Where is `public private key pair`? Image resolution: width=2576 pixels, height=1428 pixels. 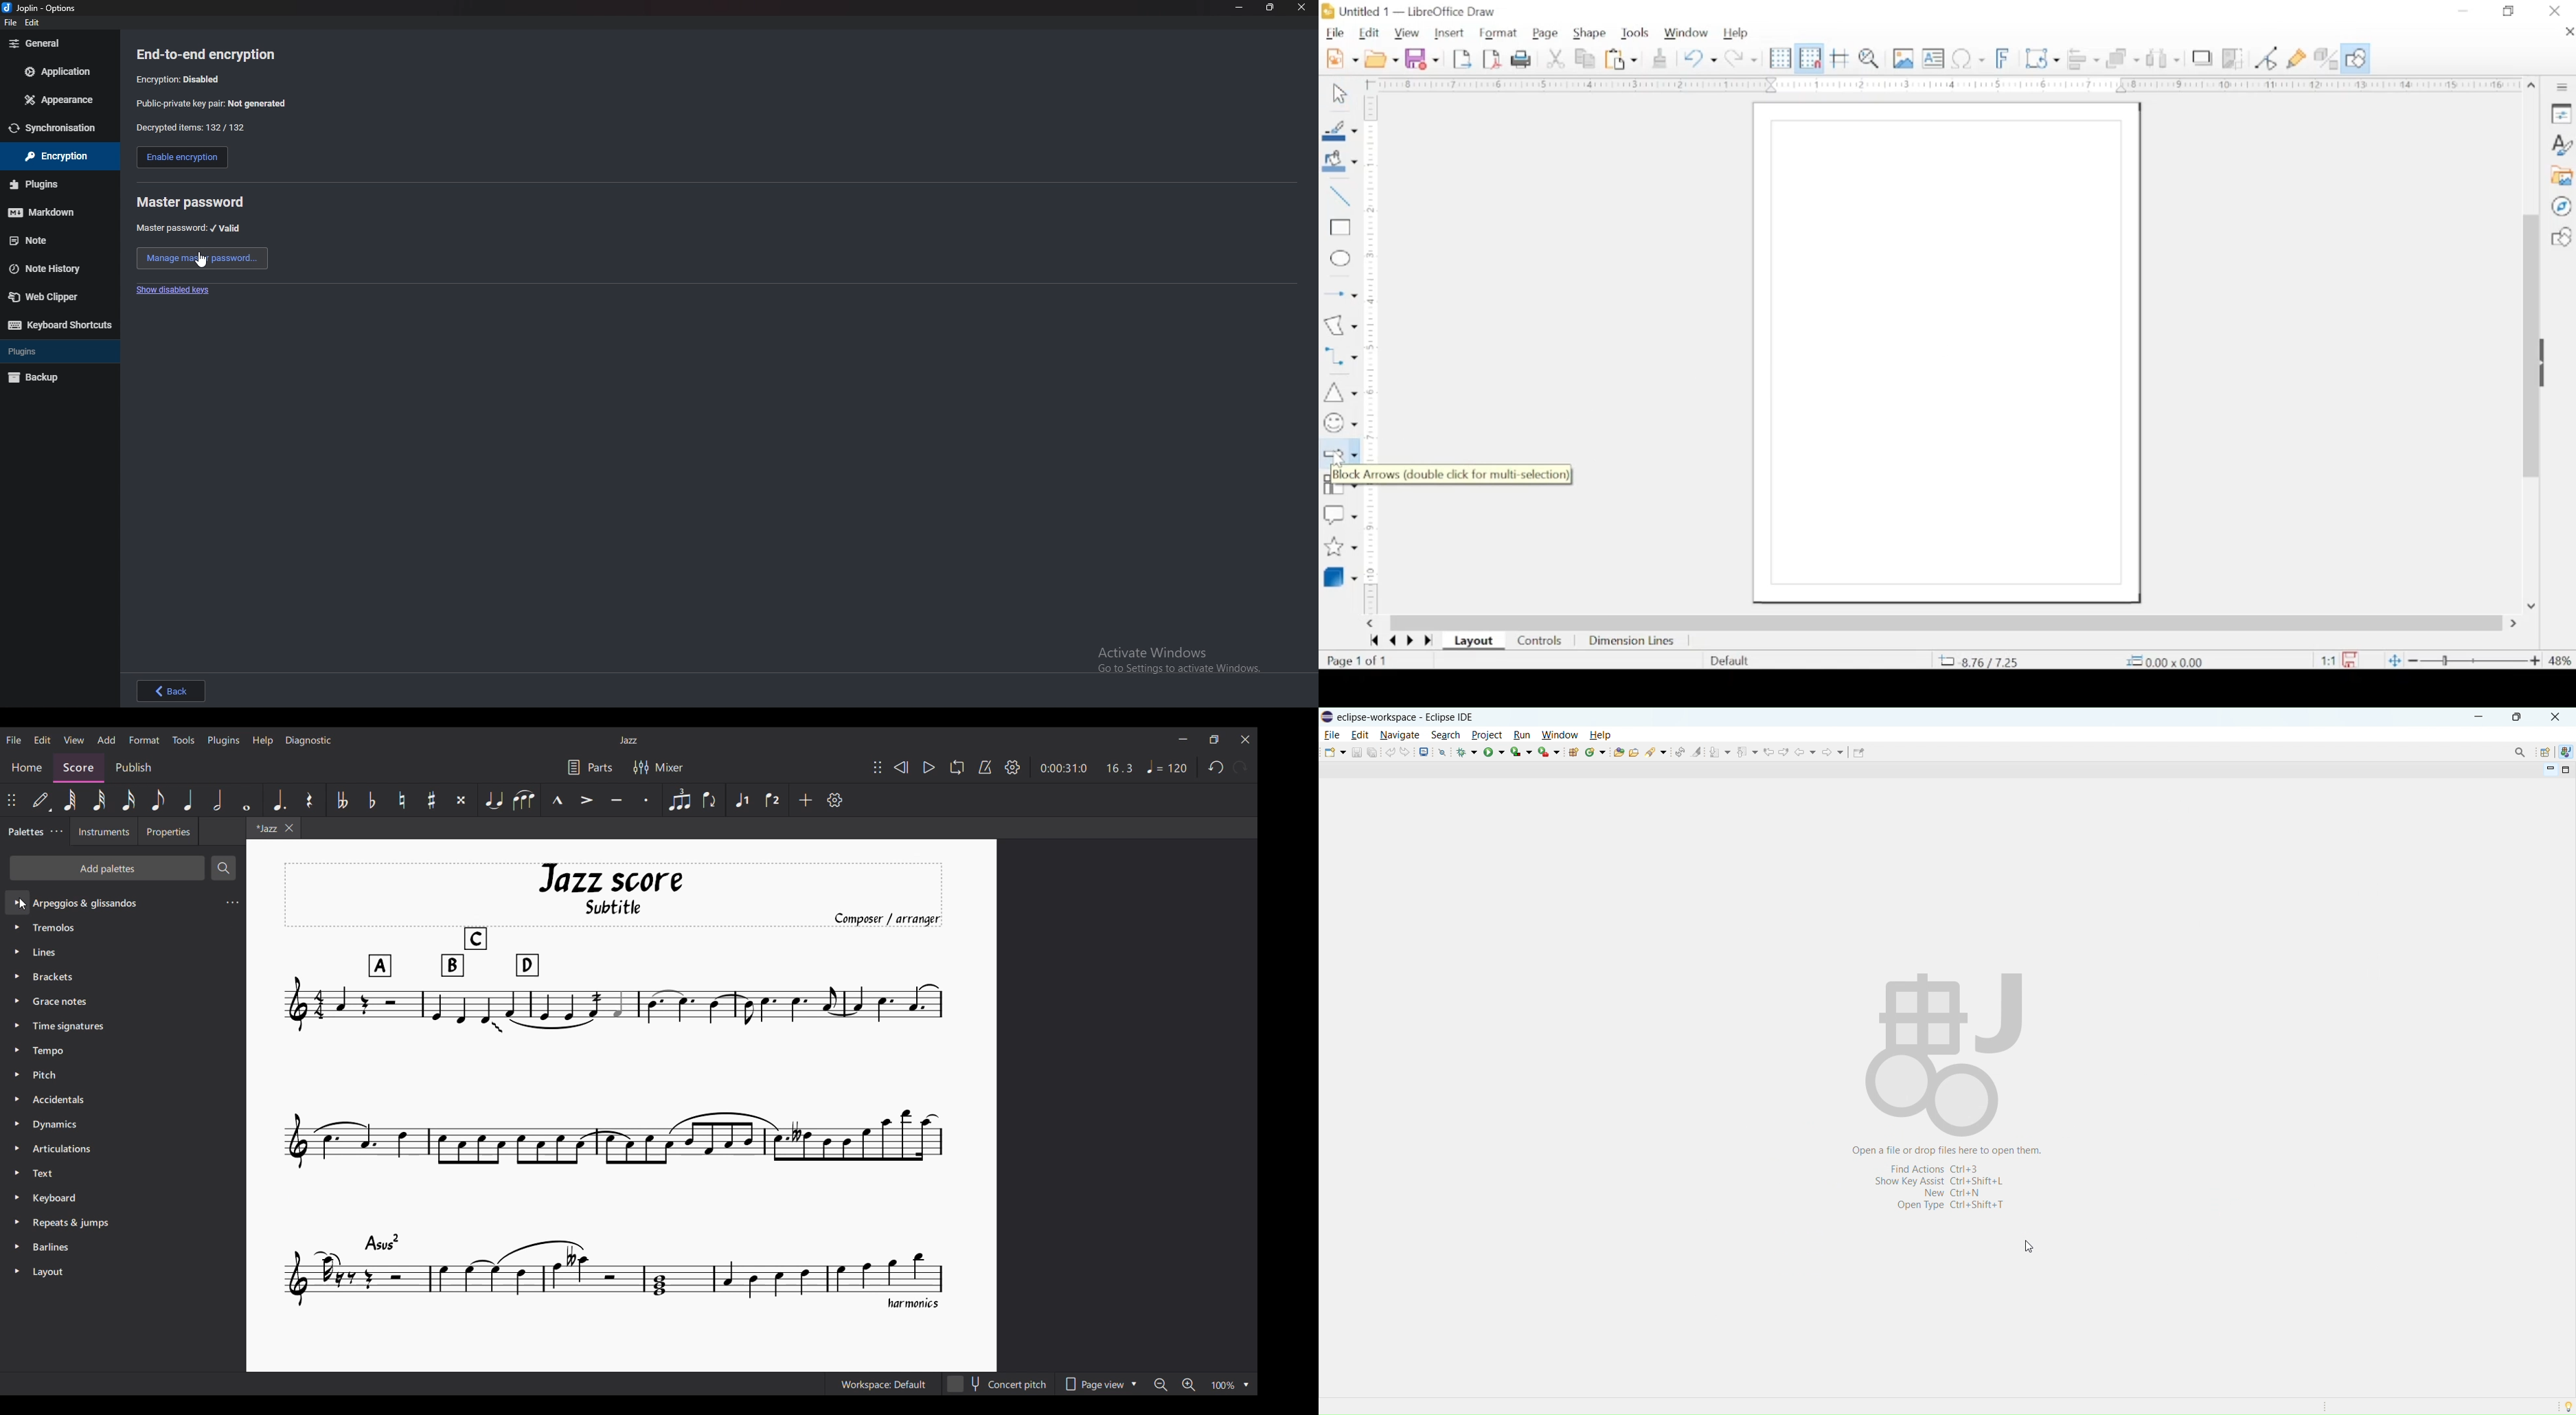 public private key pair is located at coordinates (222, 103).